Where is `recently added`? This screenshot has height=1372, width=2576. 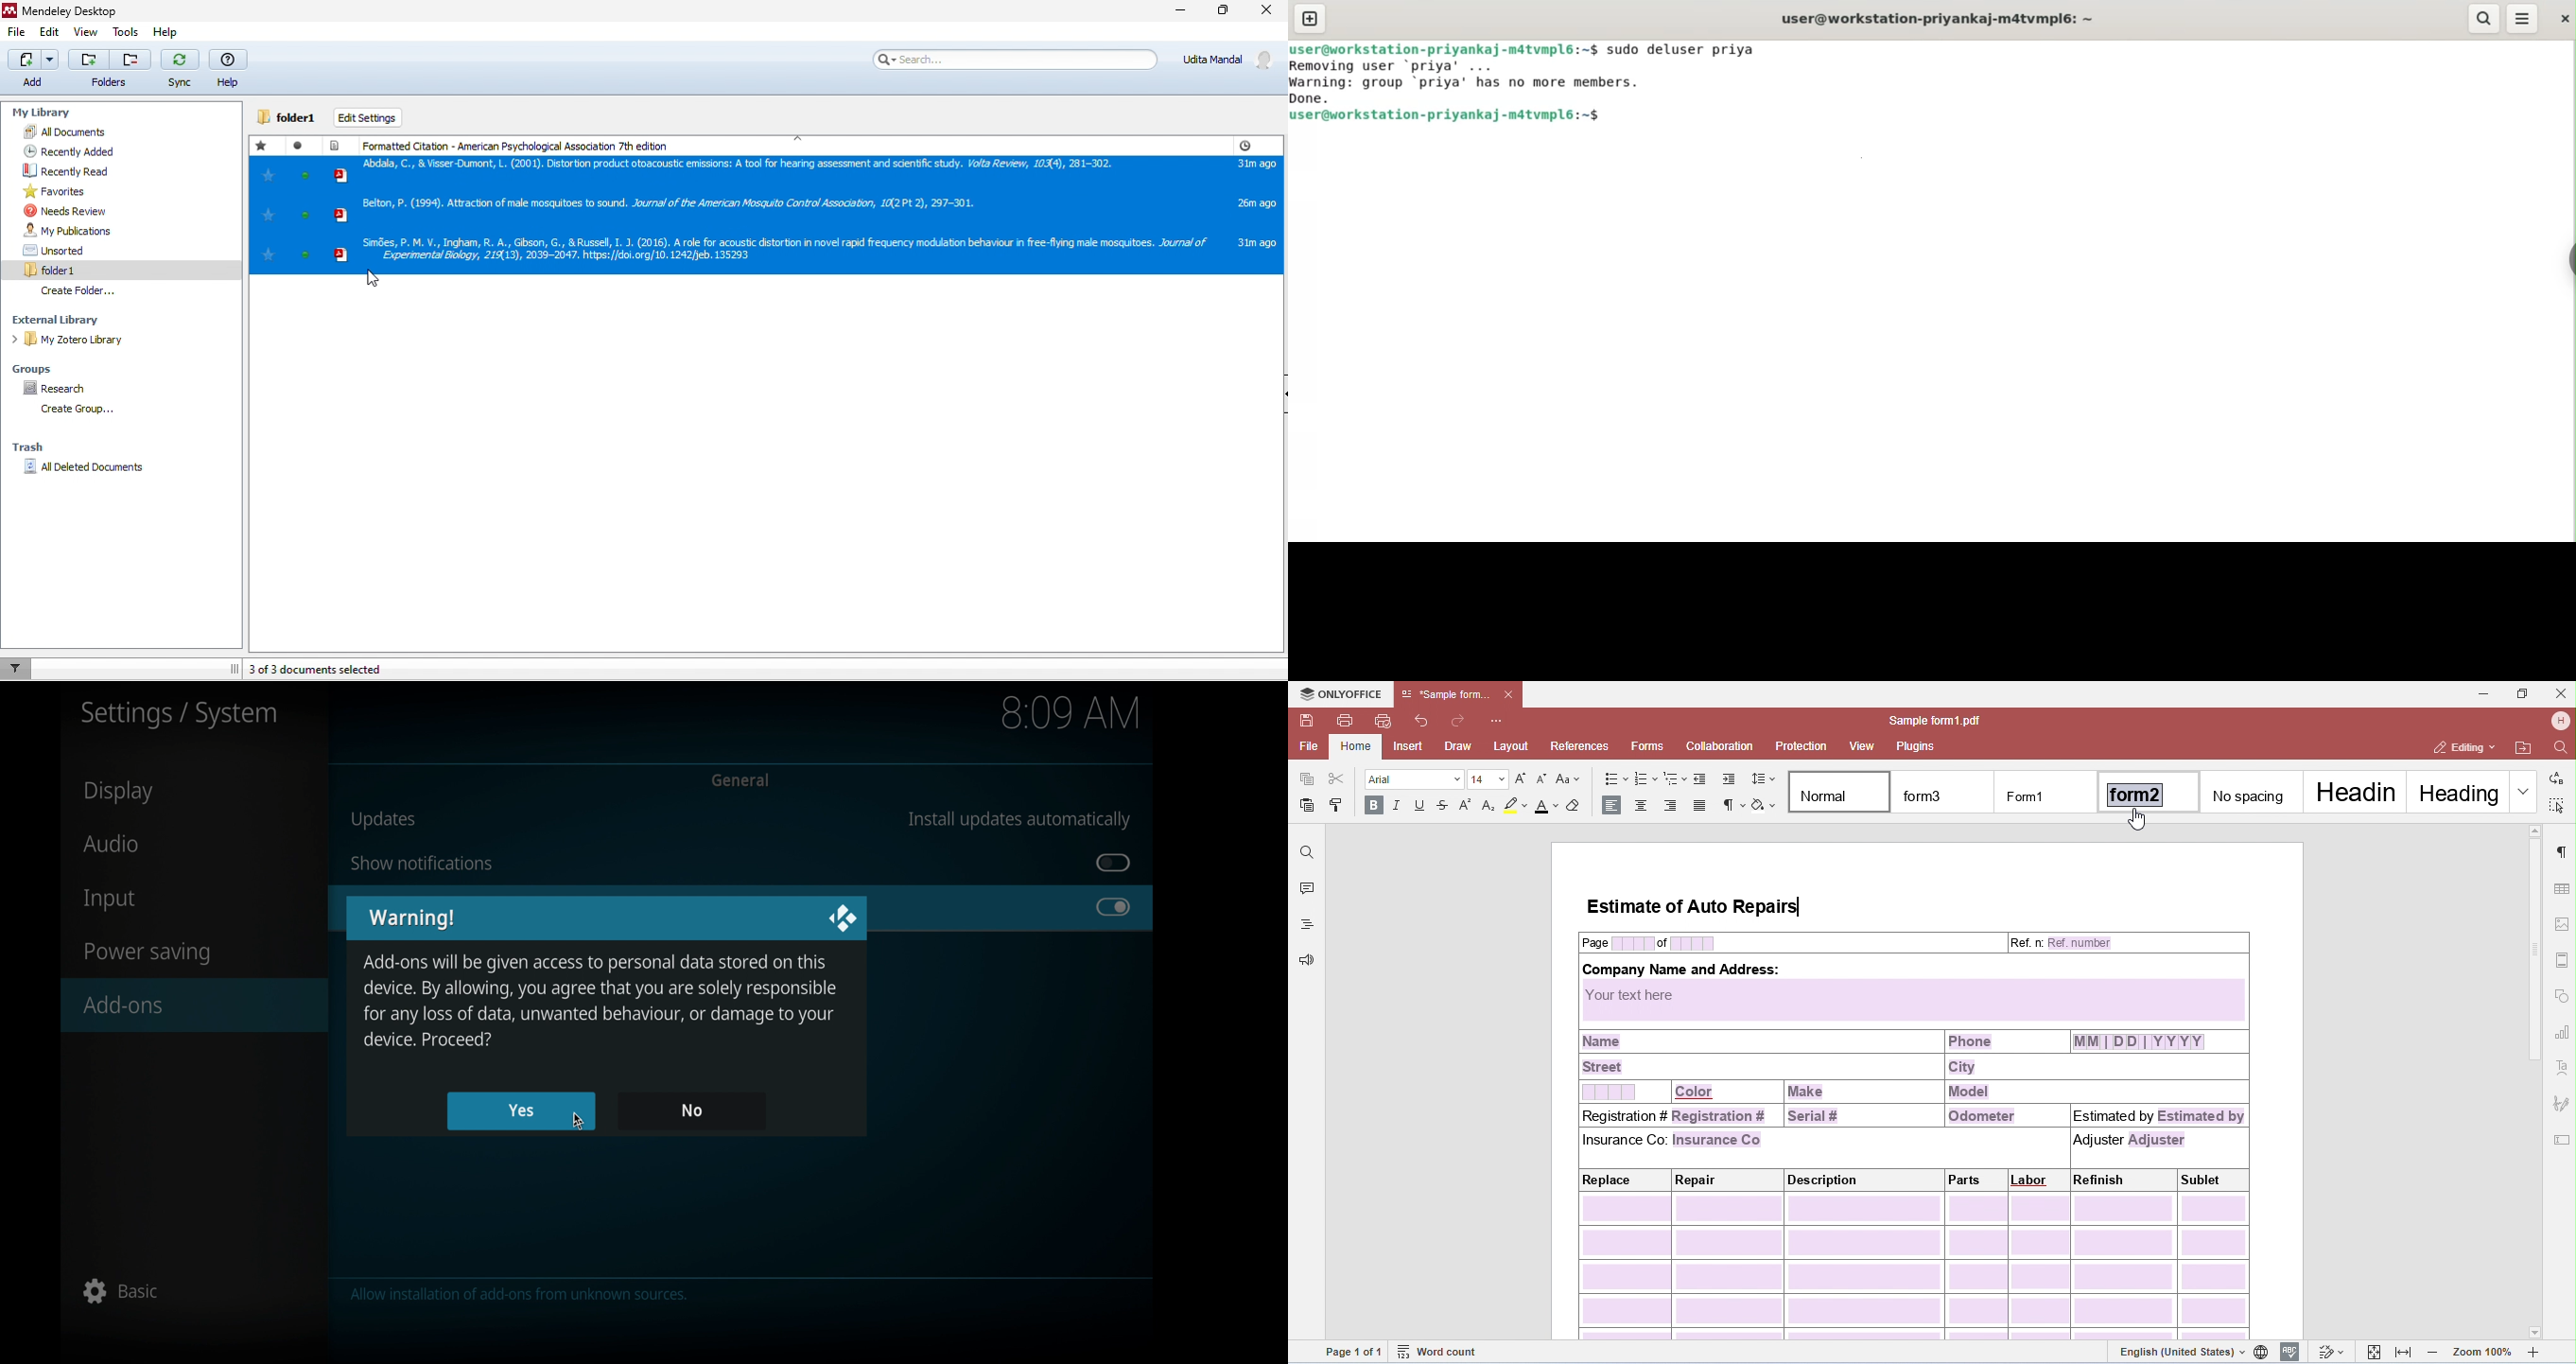 recently added is located at coordinates (62, 151).